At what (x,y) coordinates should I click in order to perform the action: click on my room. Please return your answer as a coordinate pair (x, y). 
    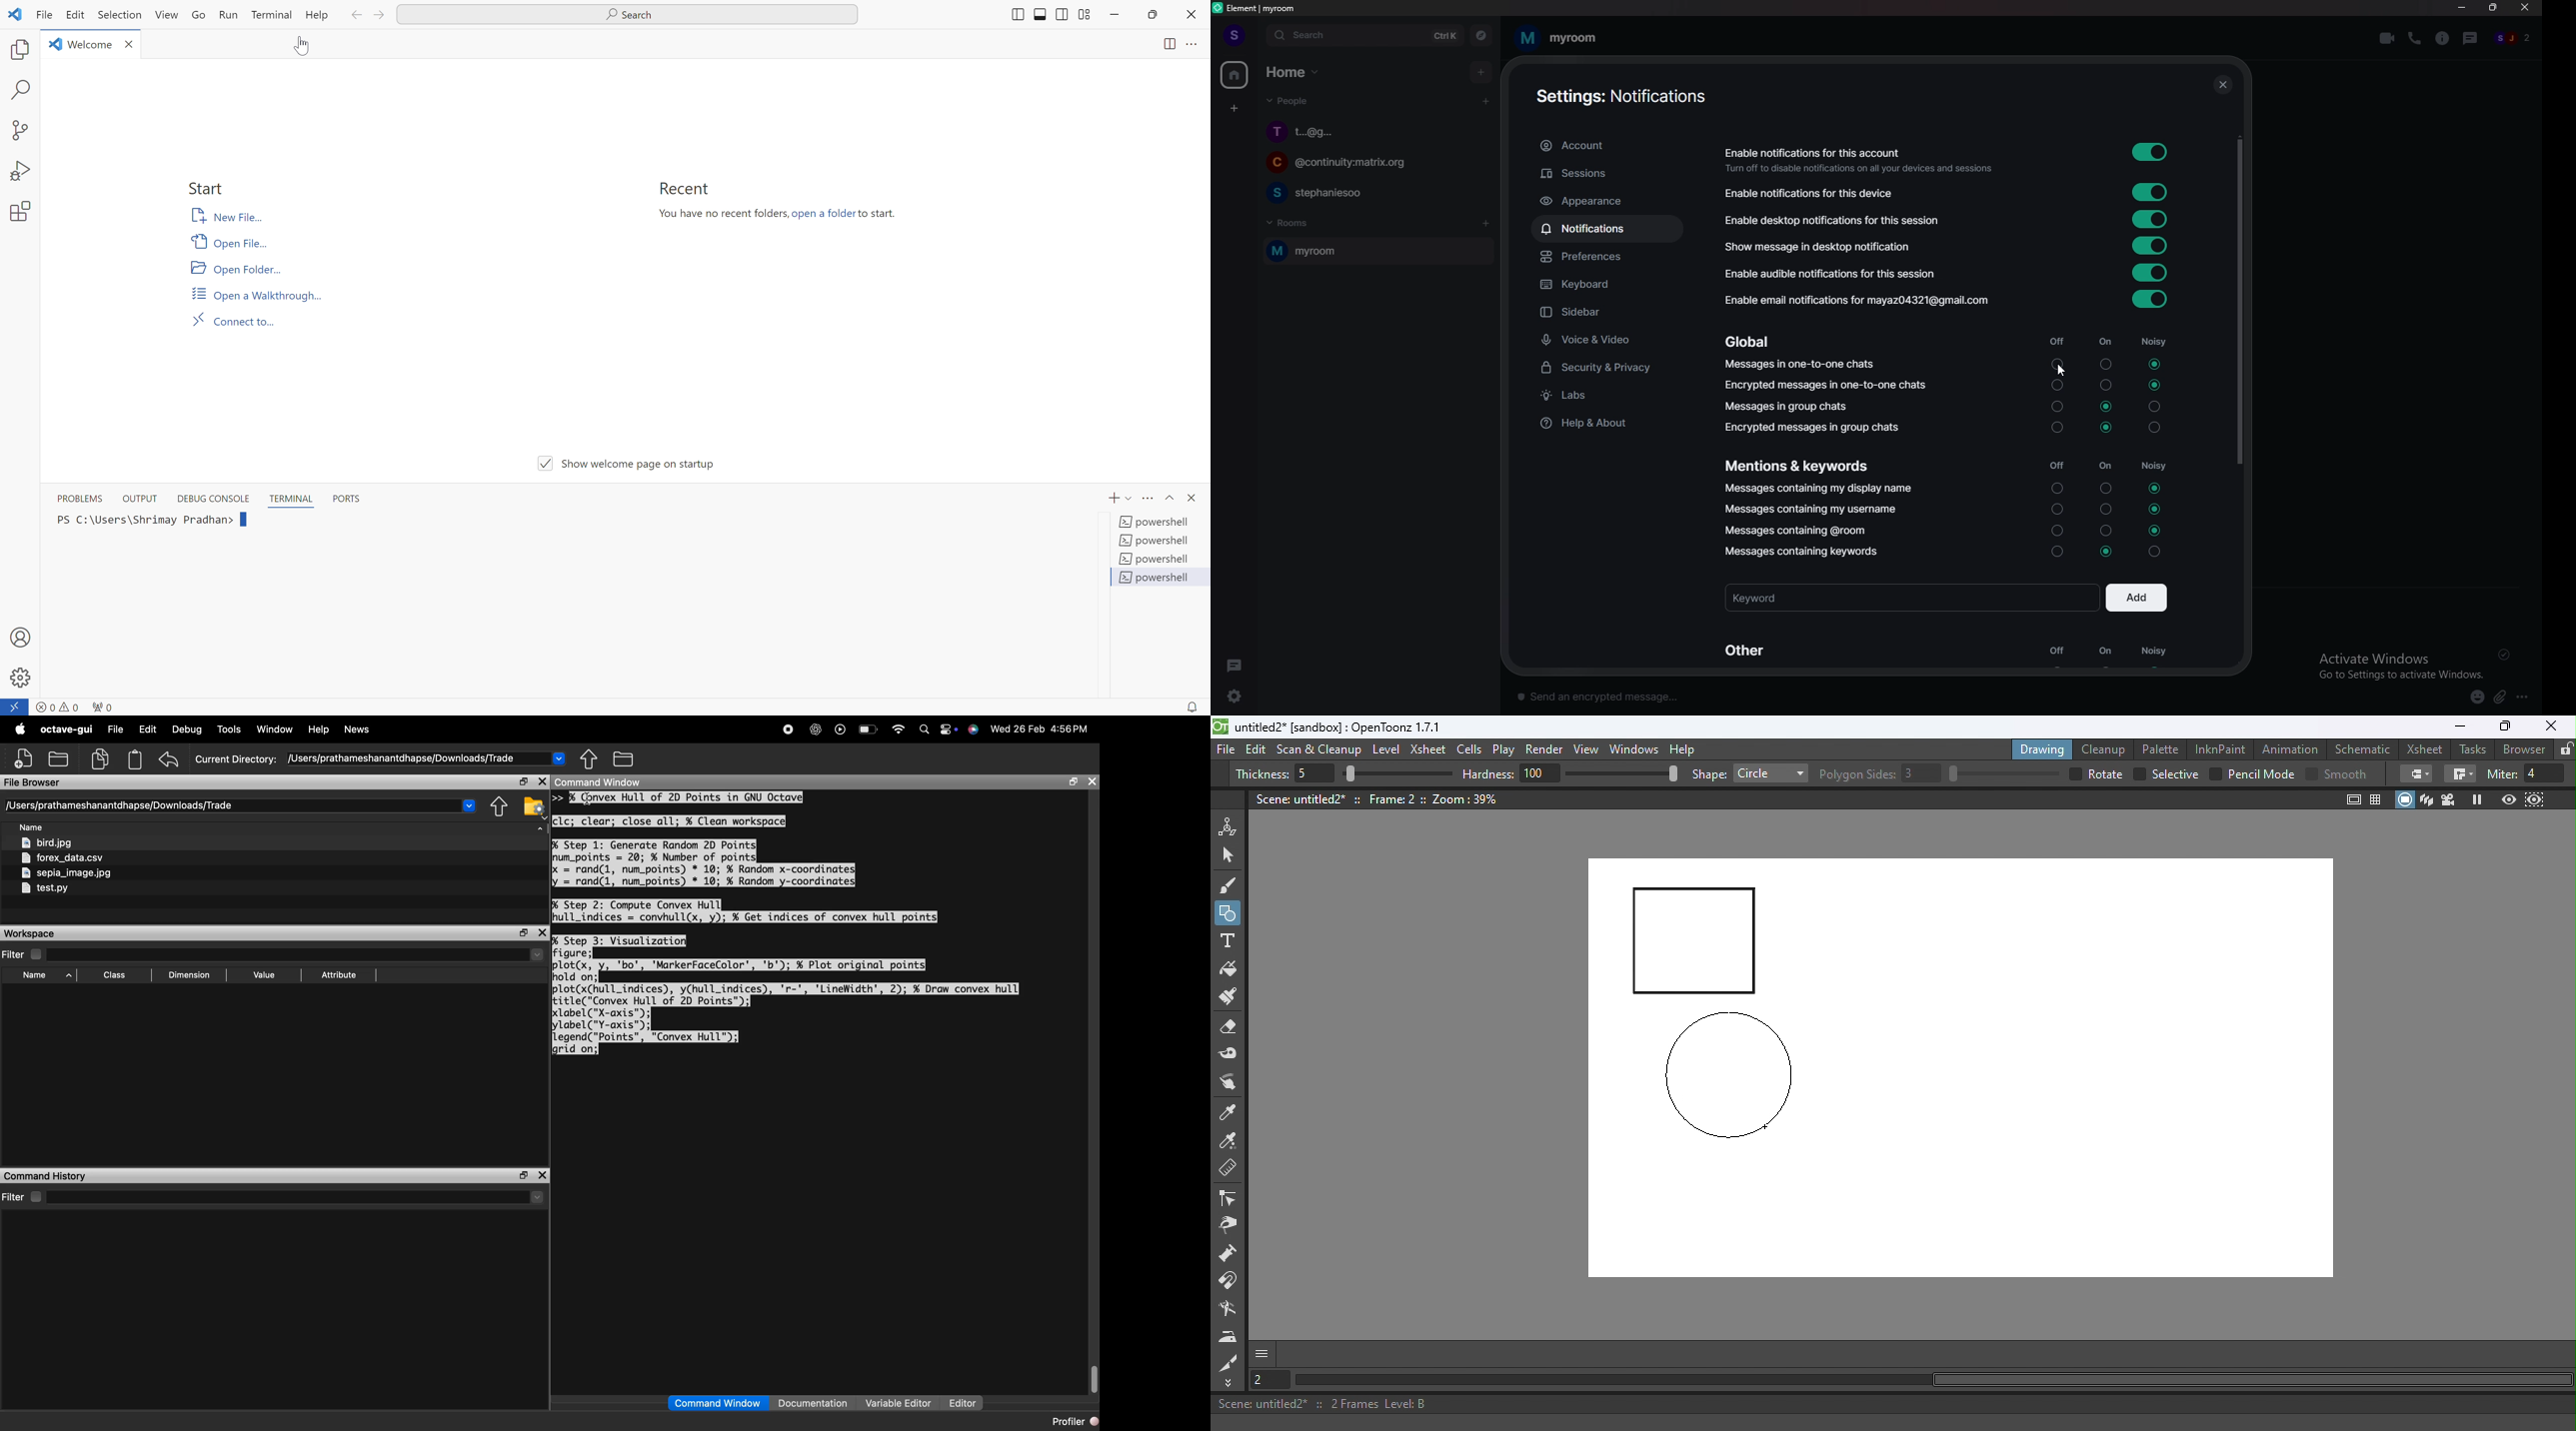
    Looking at the image, I should click on (1561, 36).